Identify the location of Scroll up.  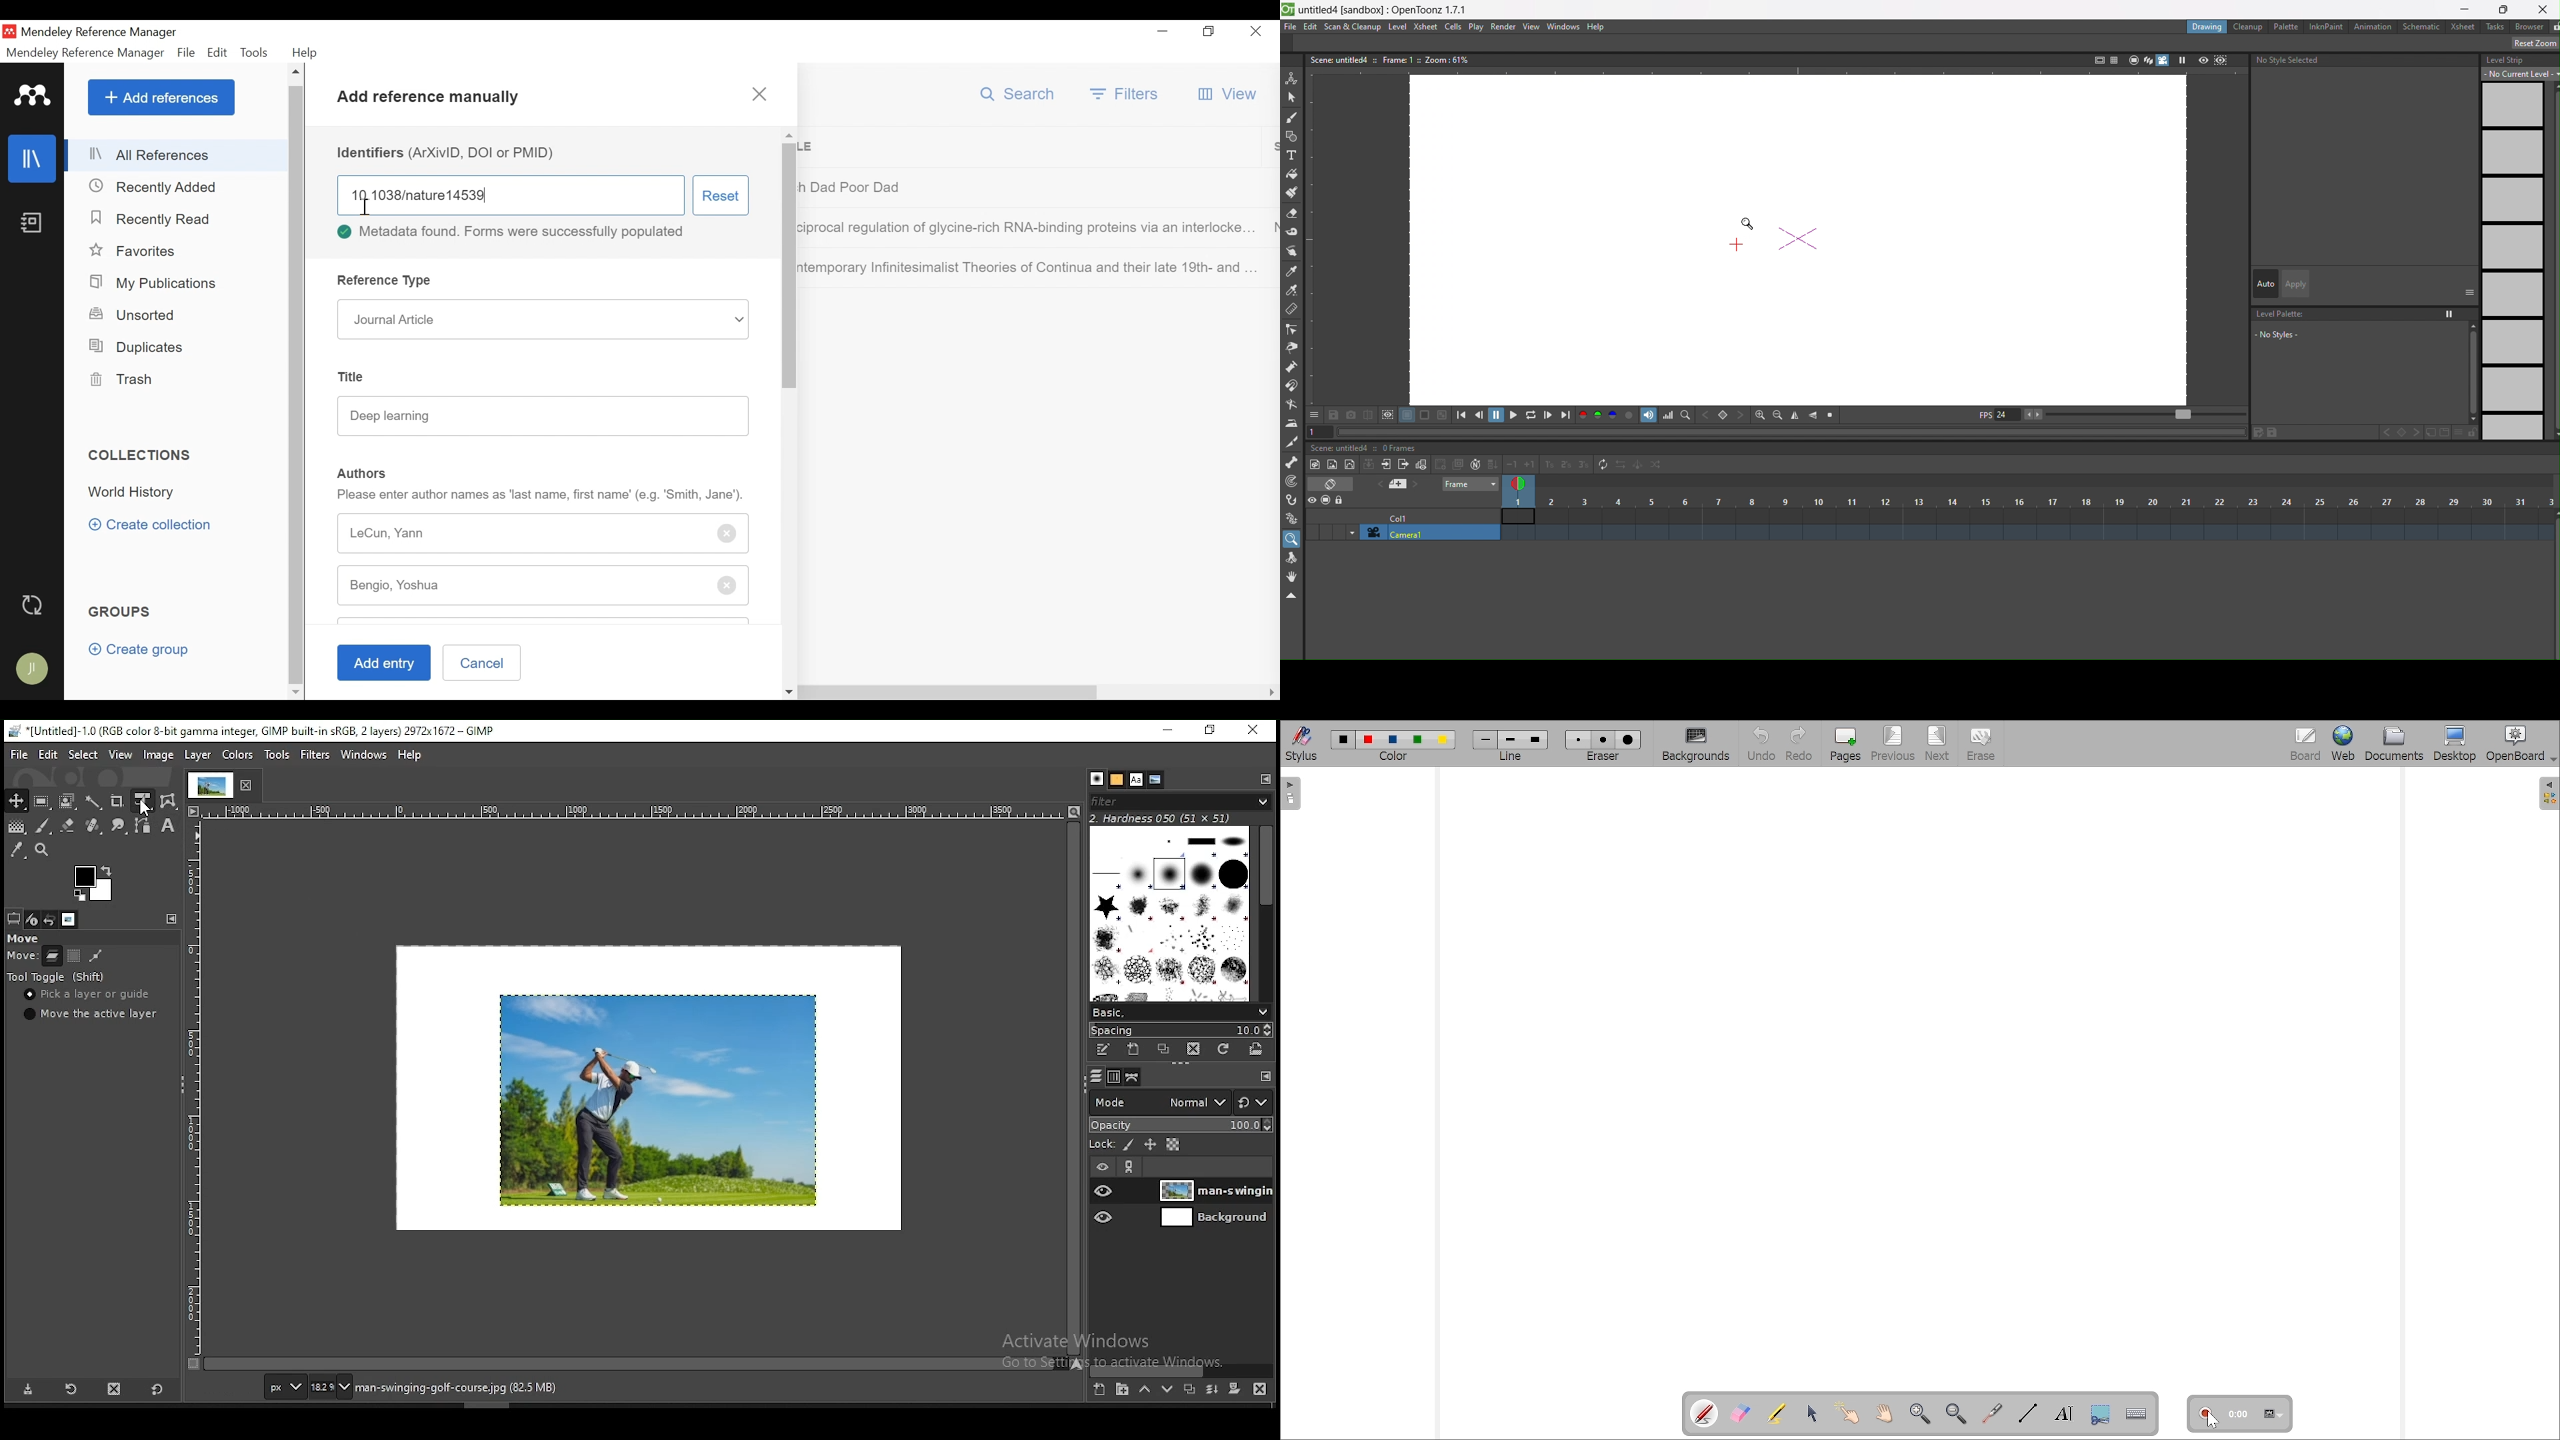
(297, 73).